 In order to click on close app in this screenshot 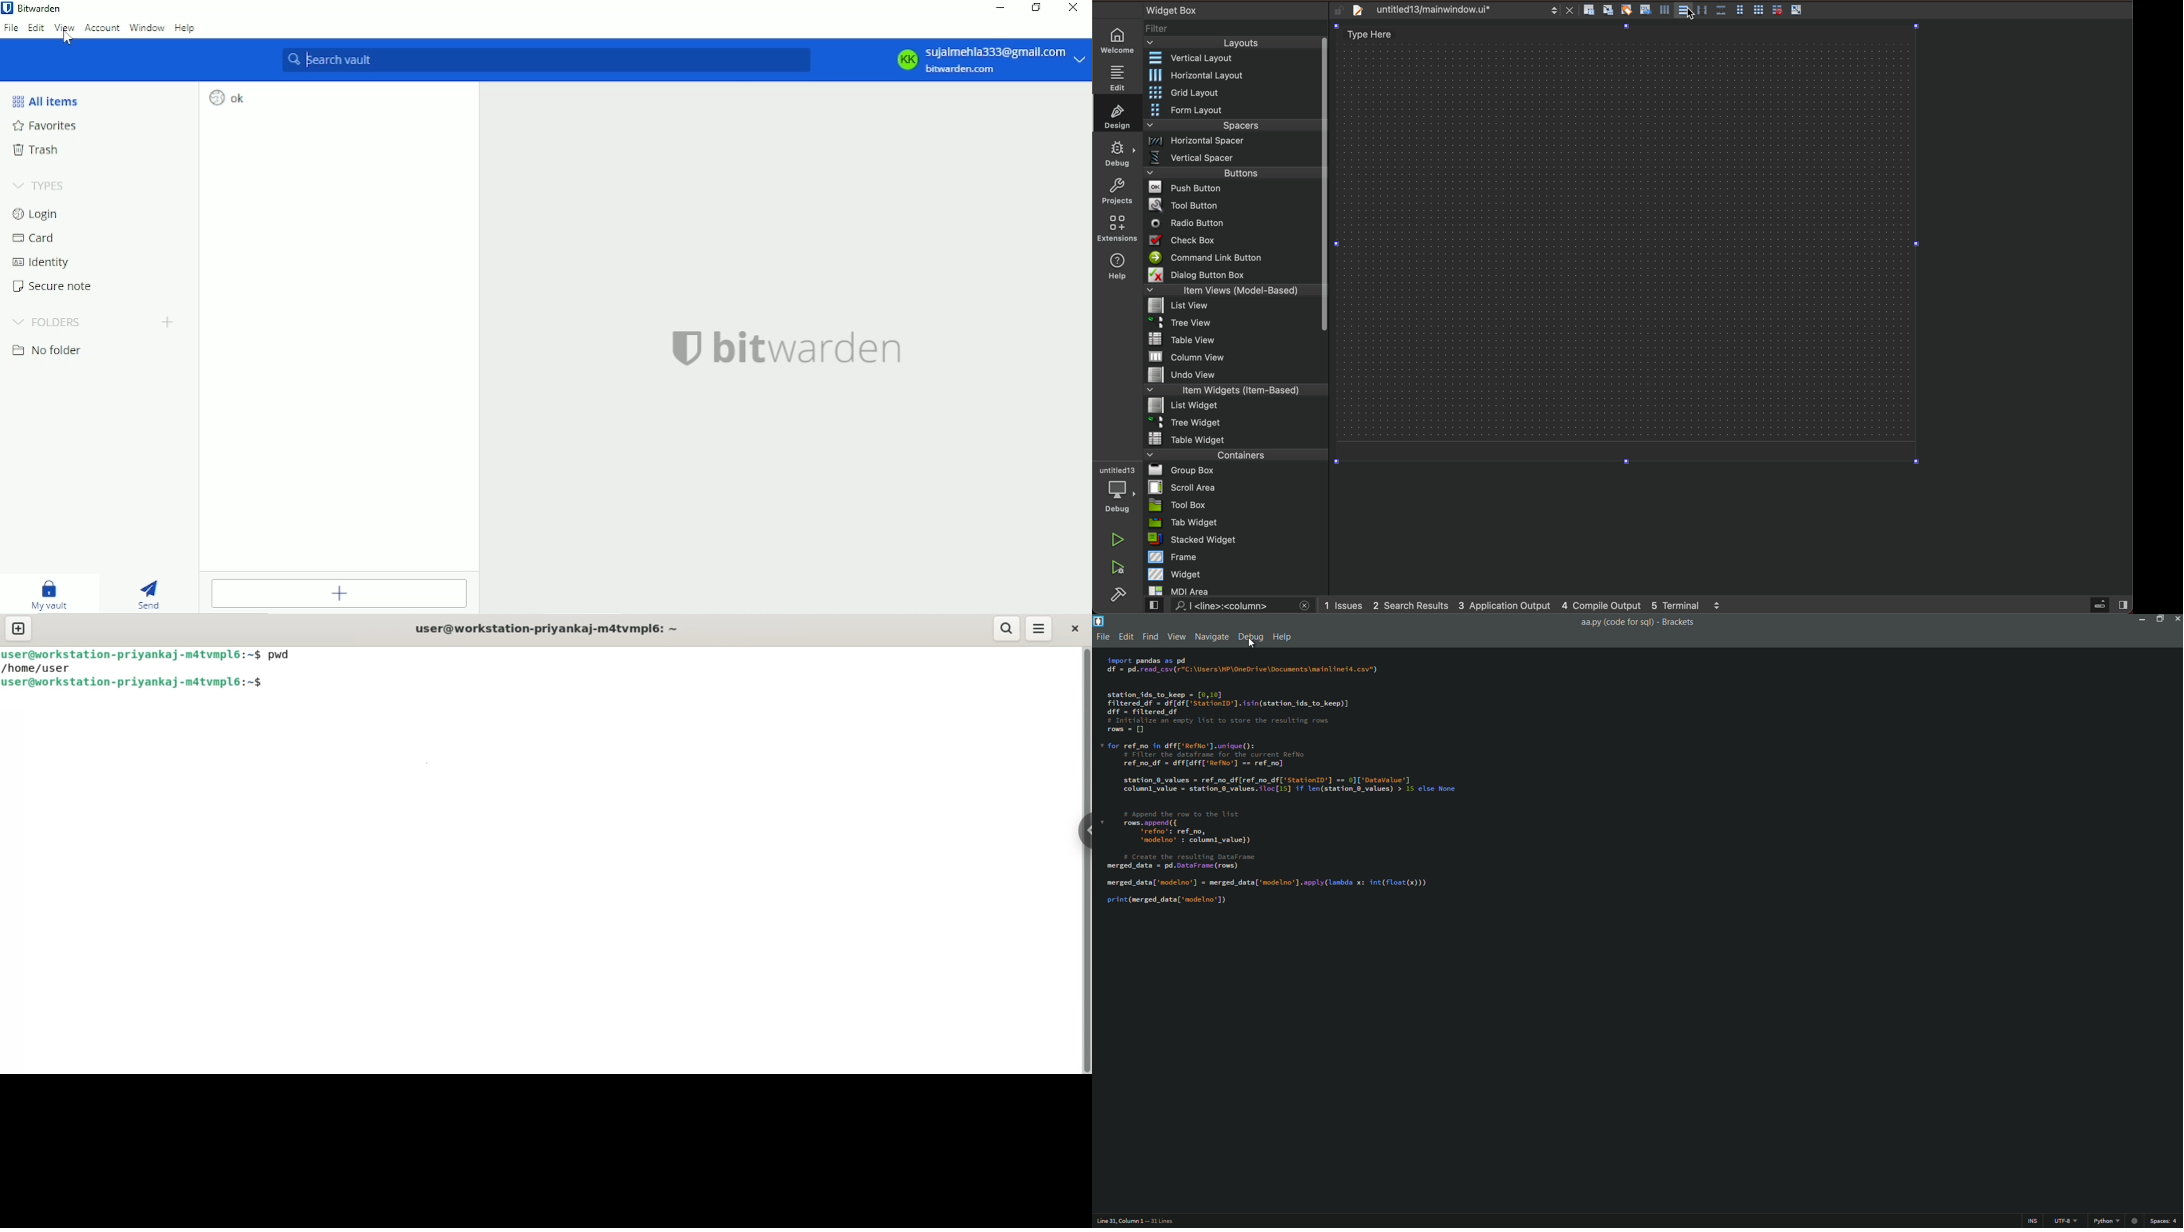, I will do `click(2177, 619)`.